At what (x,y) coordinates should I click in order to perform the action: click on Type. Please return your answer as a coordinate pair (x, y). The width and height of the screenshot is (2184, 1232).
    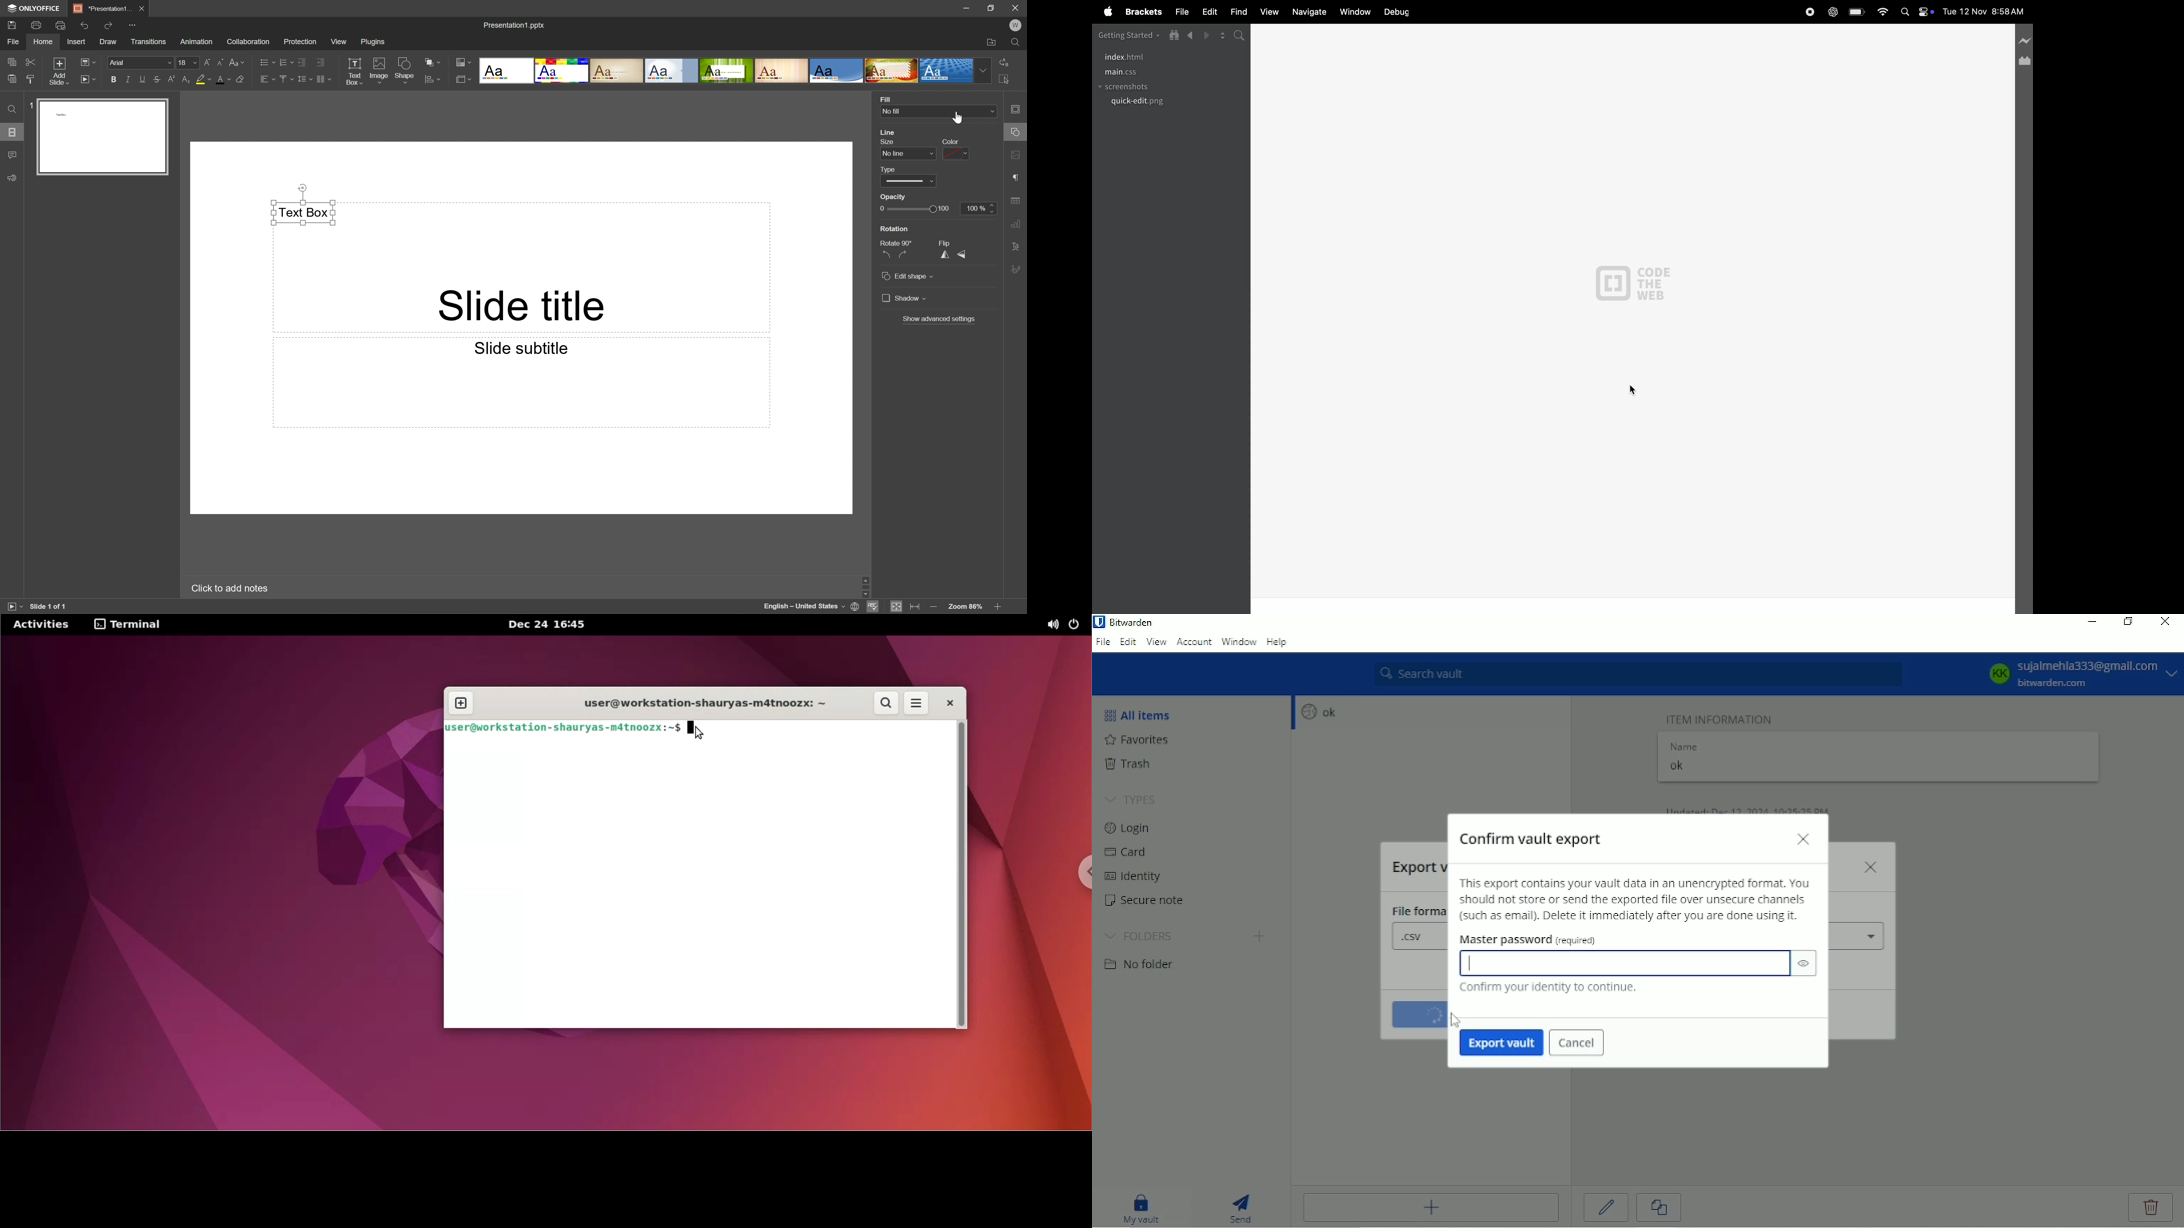
    Looking at the image, I should click on (887, 169).